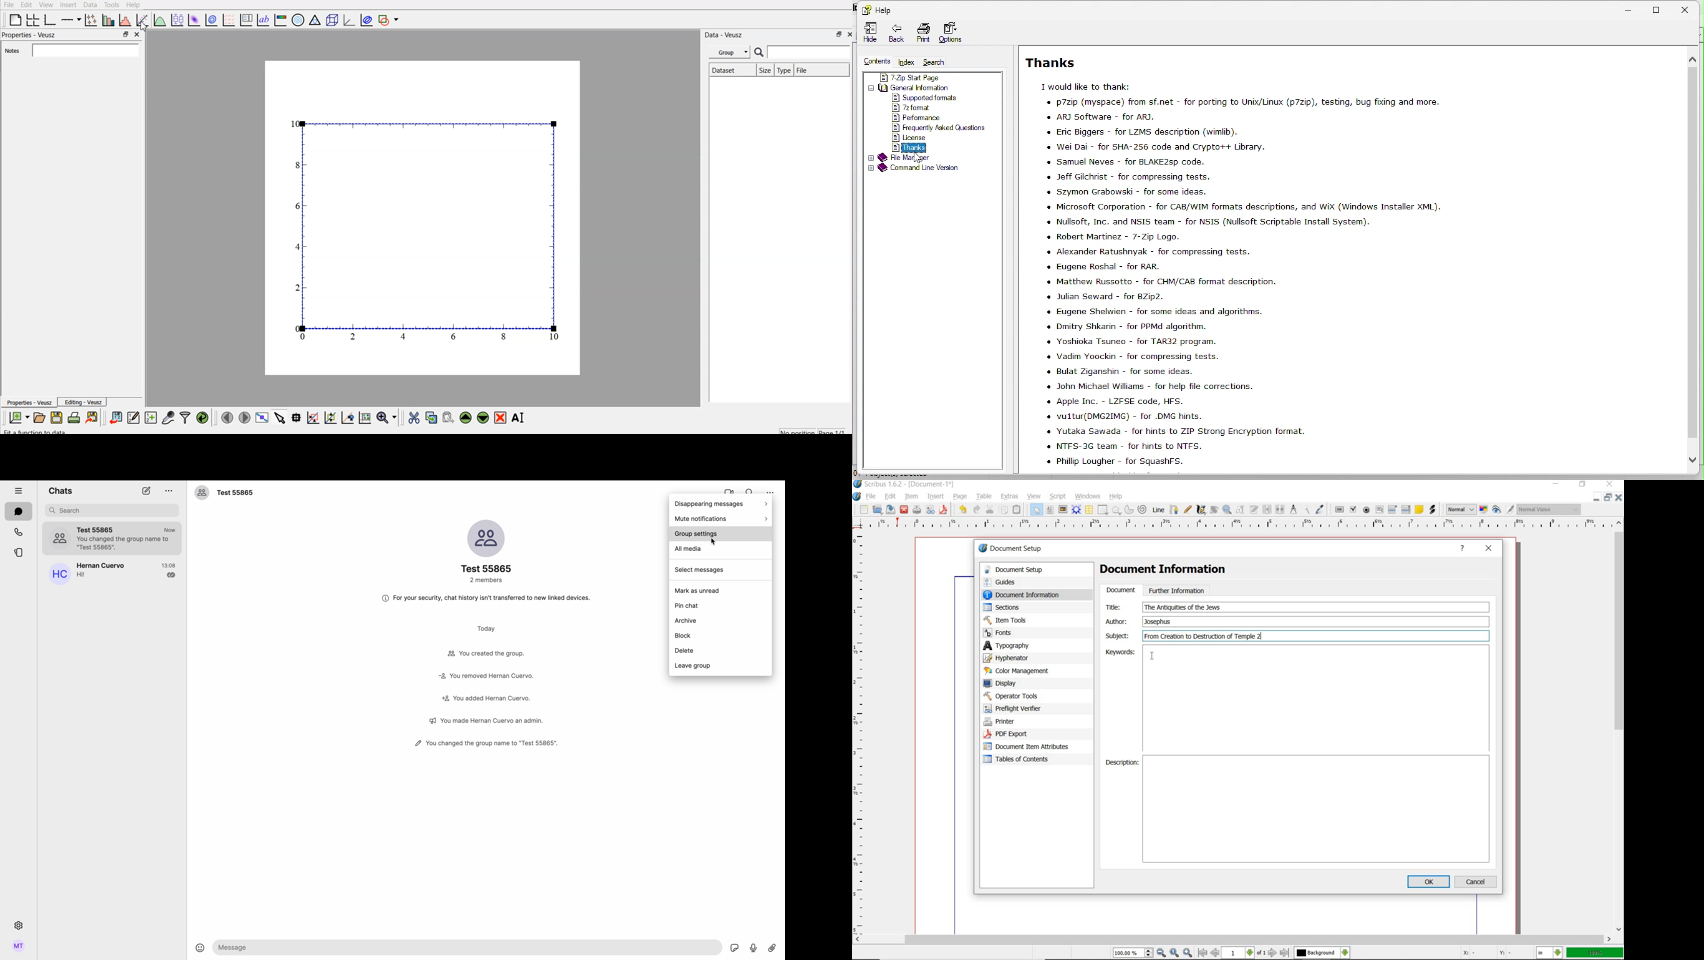 Image resolution: width=1708 pixels, height=980 pixels. Describe the element at coordinates (904, 62) in the screenshot. I see `Index ` at that location.